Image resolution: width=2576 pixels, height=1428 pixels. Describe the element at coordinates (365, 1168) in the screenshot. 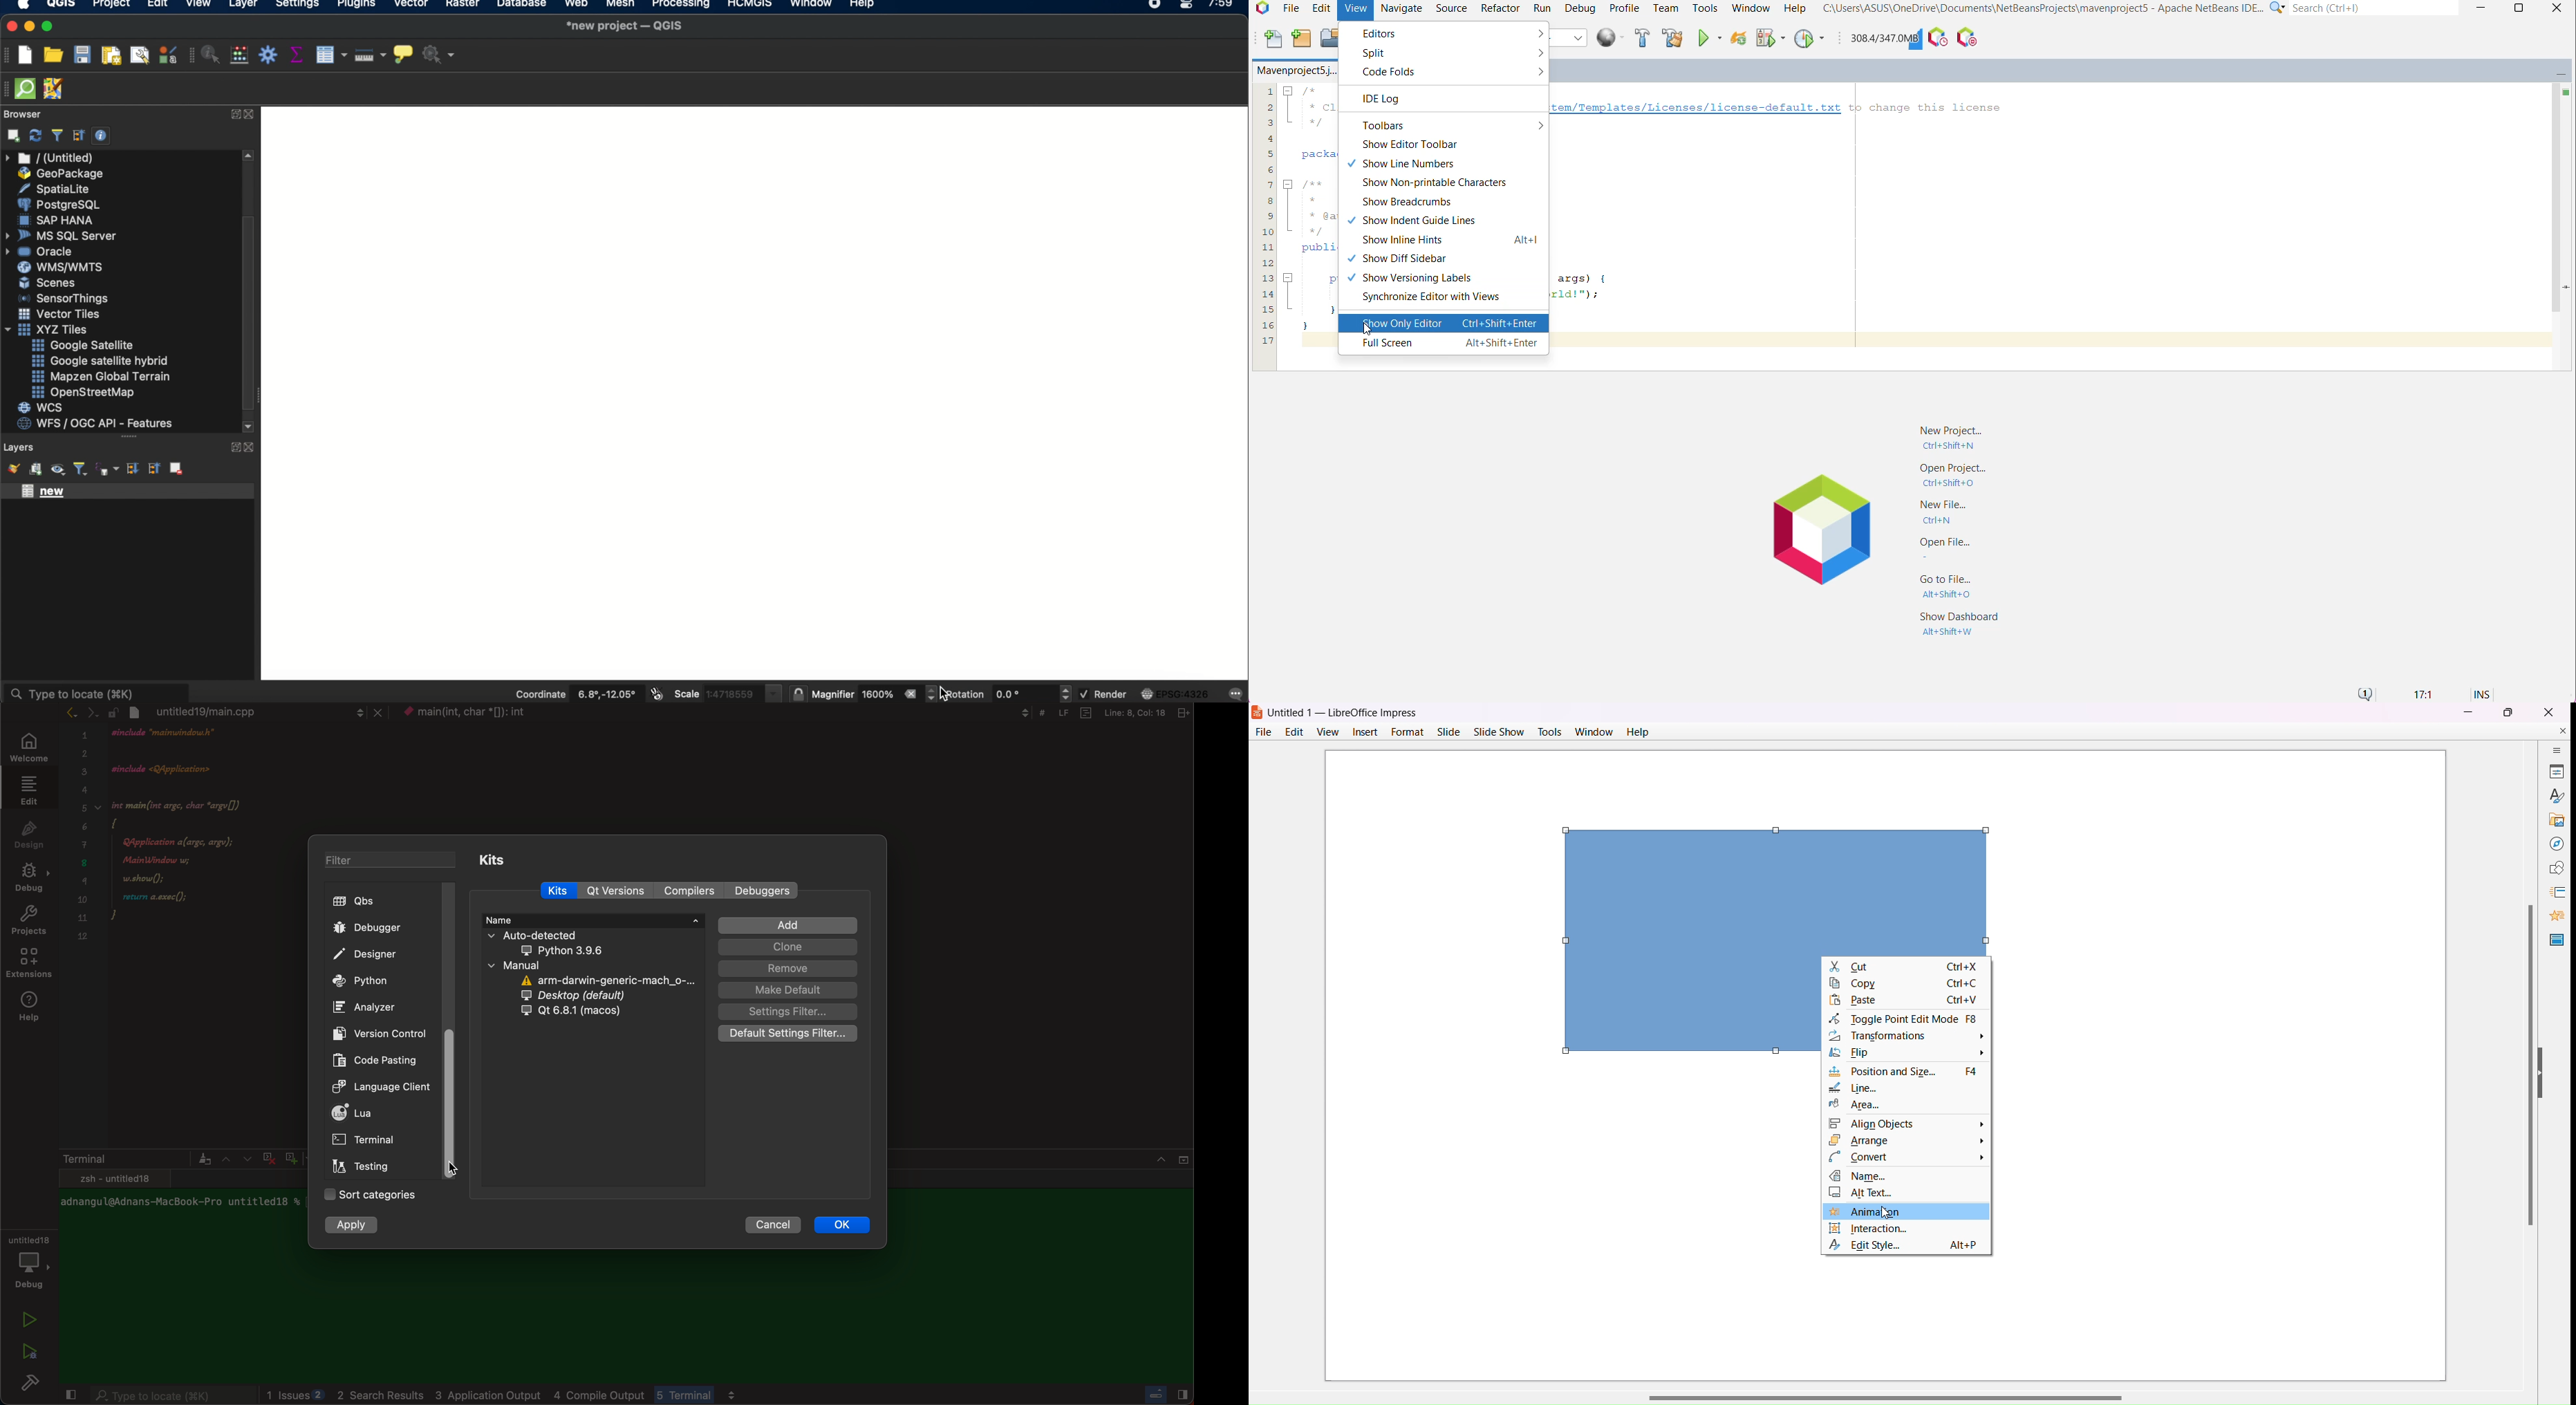

I see `testing` at that location.